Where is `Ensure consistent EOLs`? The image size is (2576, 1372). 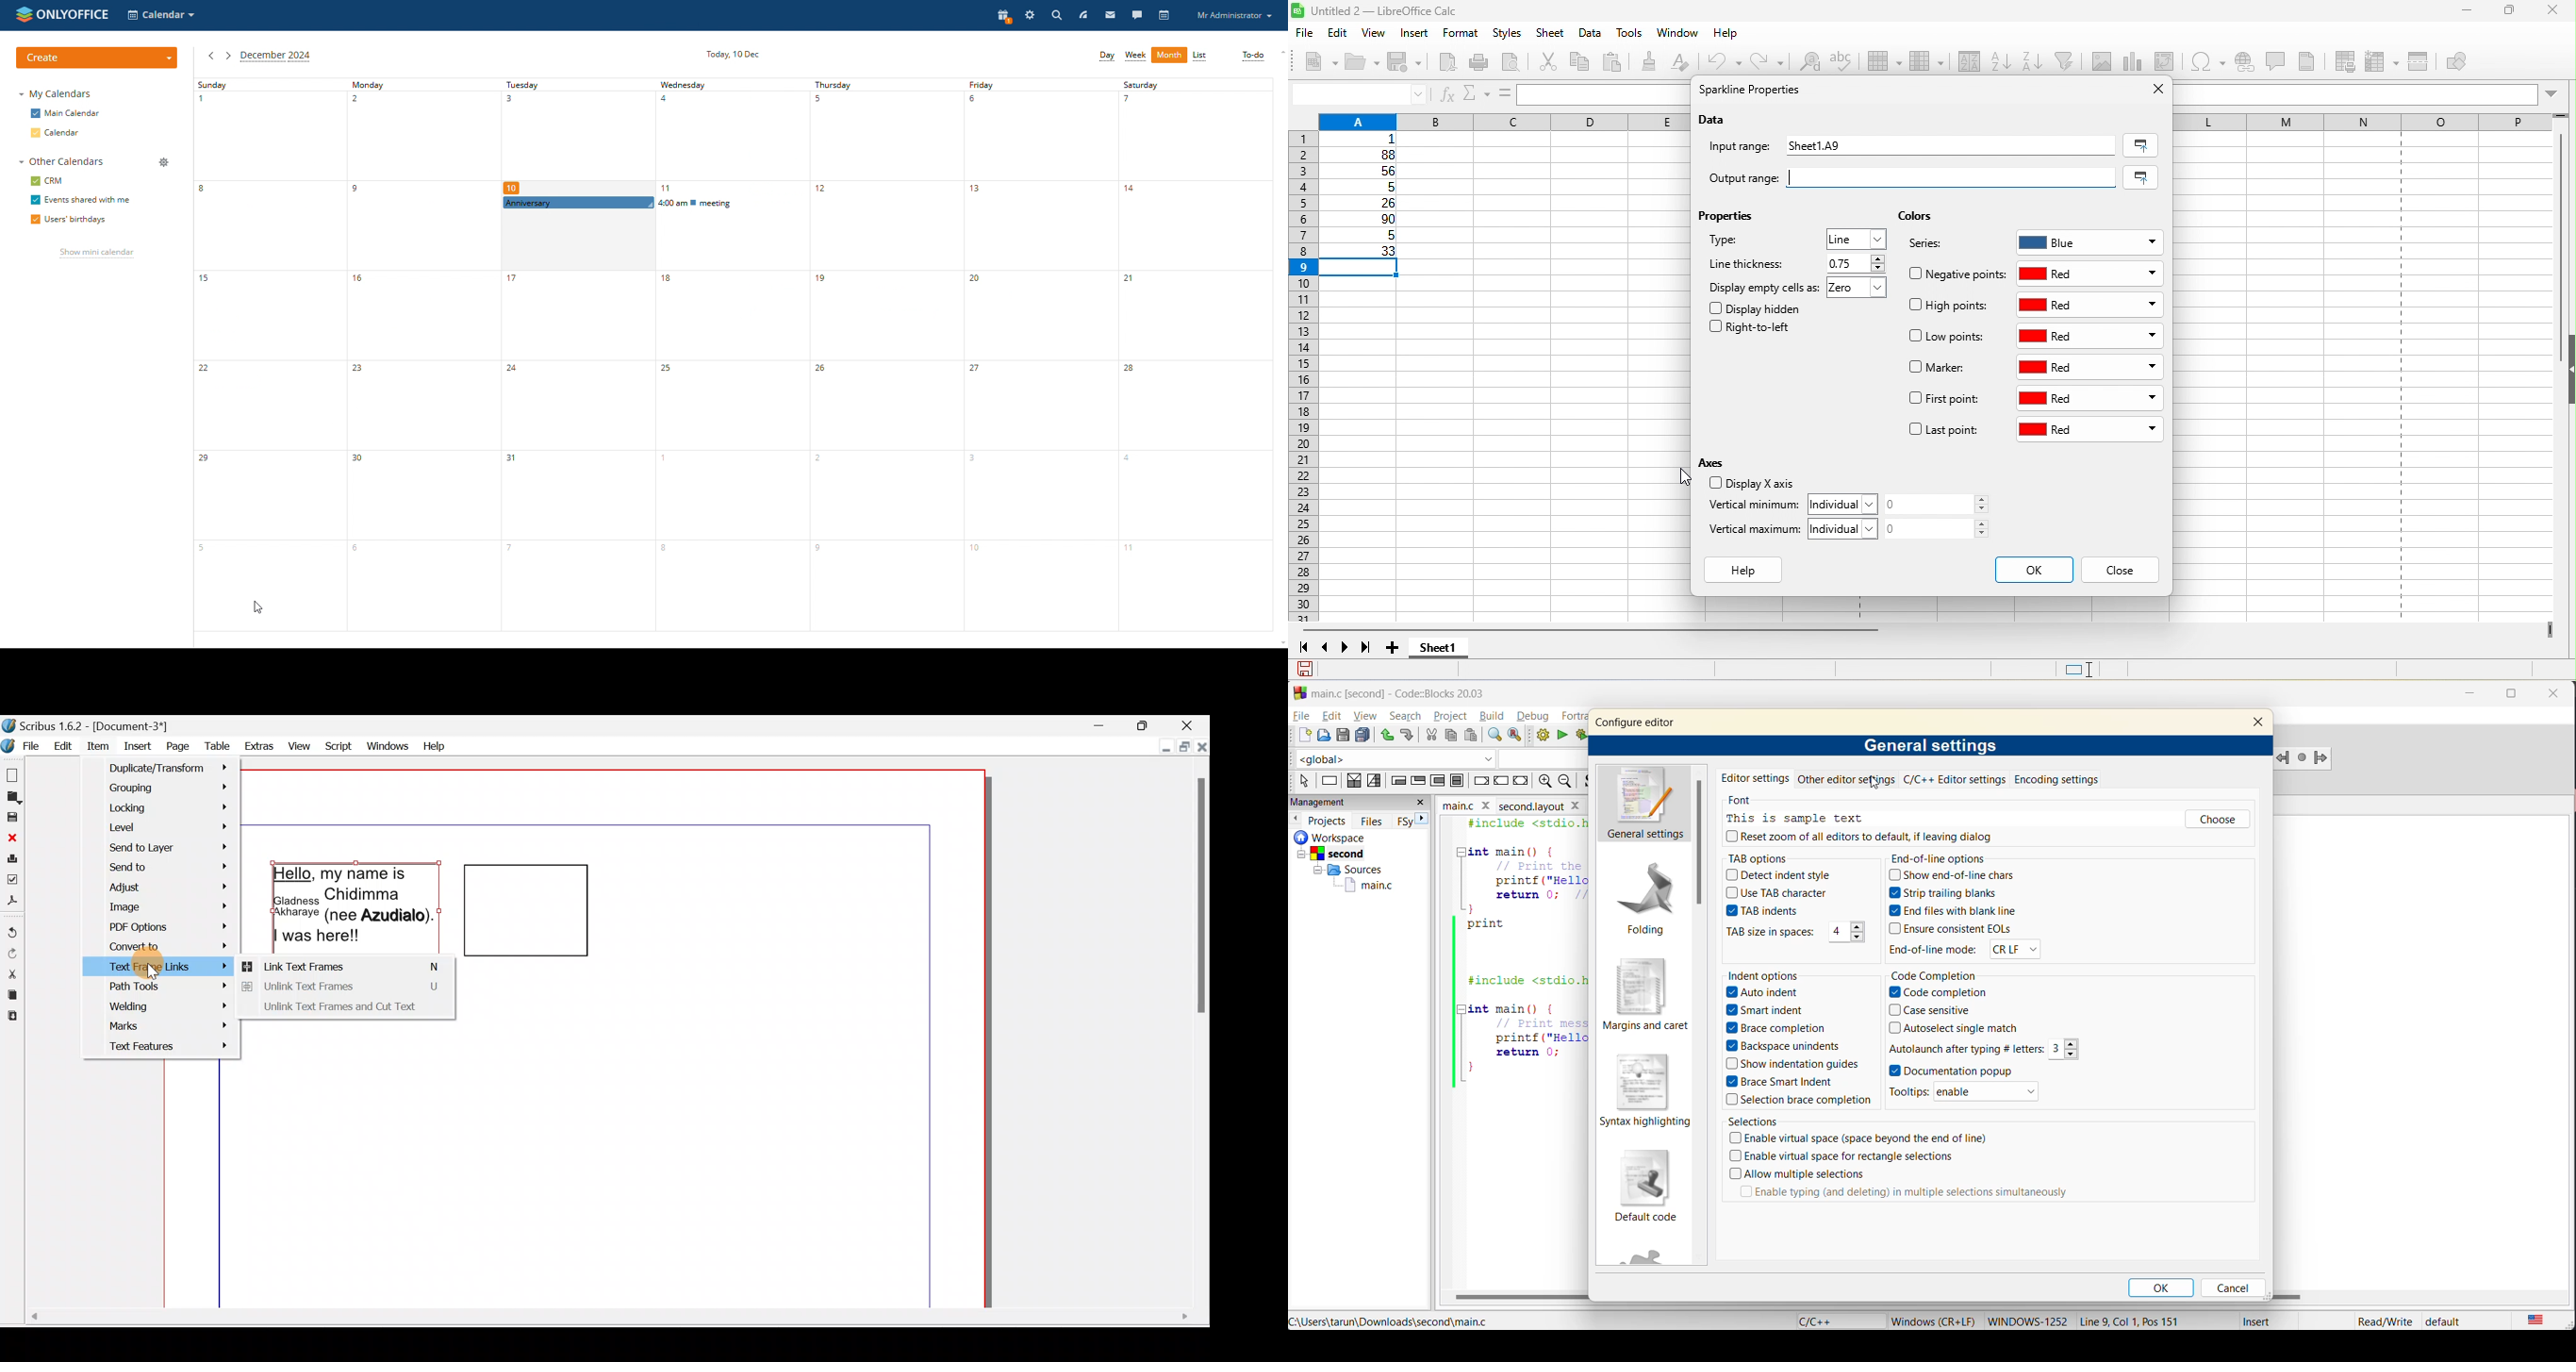 Ensure consistent EOLs is located at coordinates (1952, 928).